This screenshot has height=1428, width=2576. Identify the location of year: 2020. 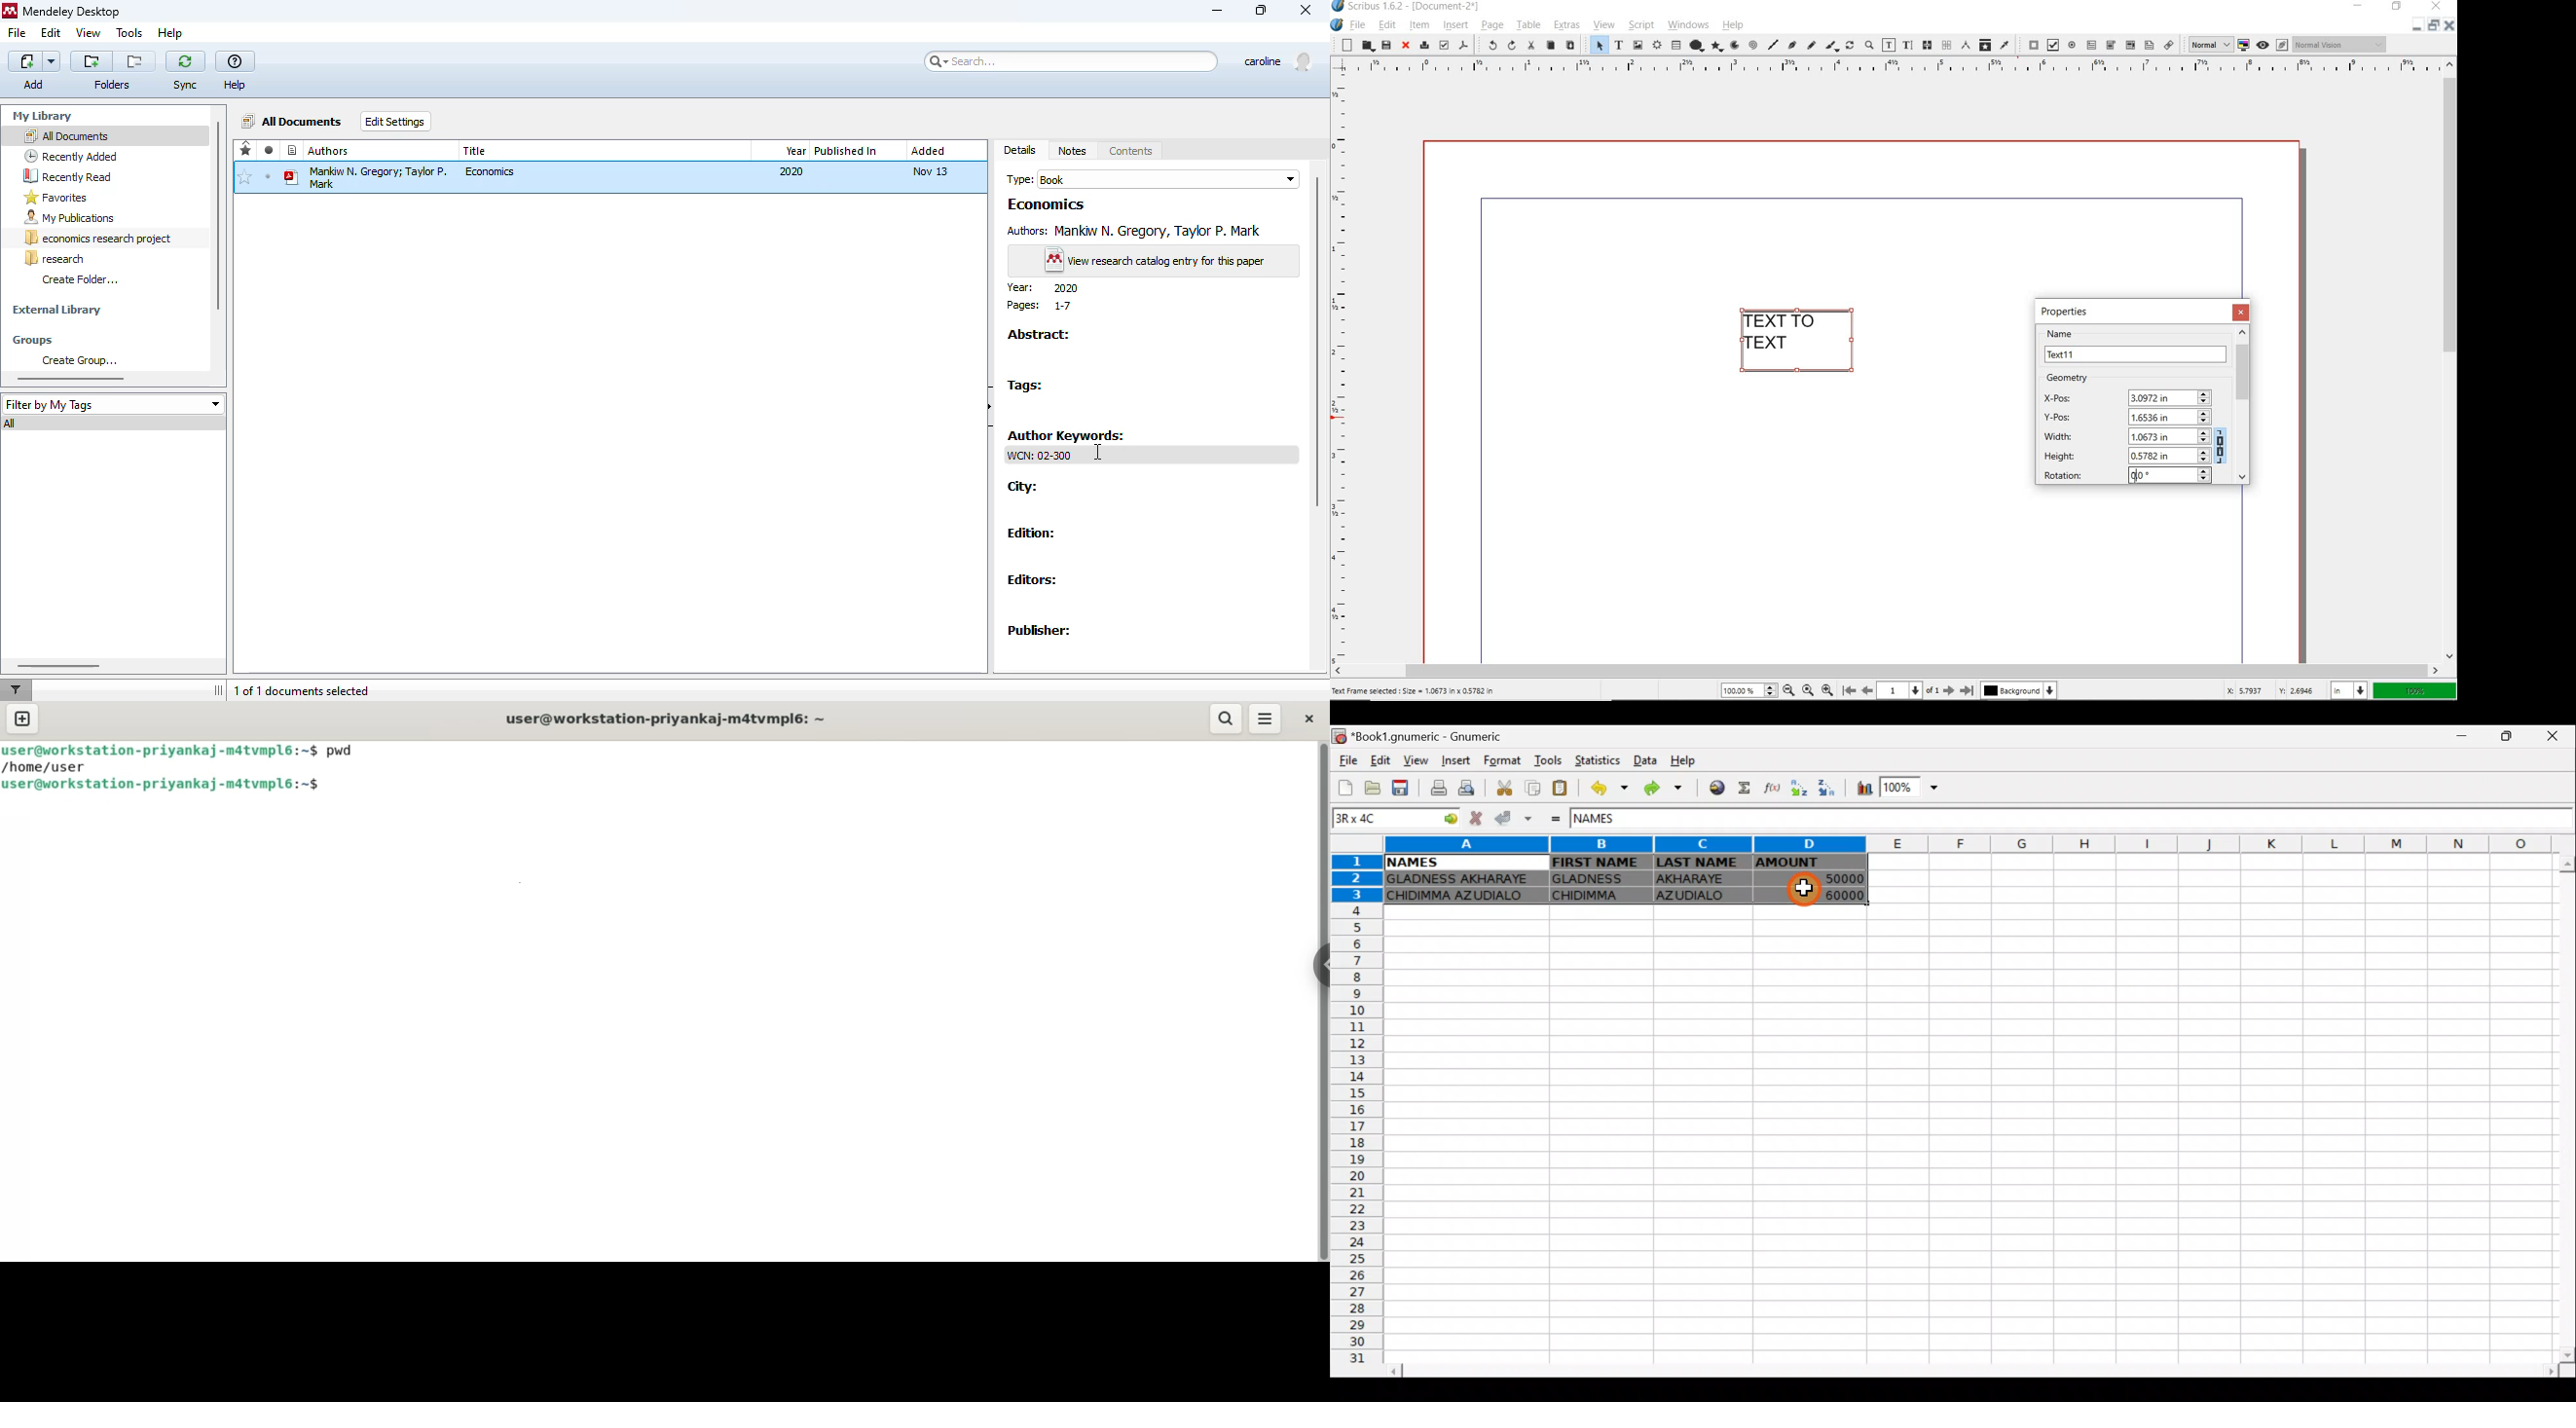
(1044, 288).